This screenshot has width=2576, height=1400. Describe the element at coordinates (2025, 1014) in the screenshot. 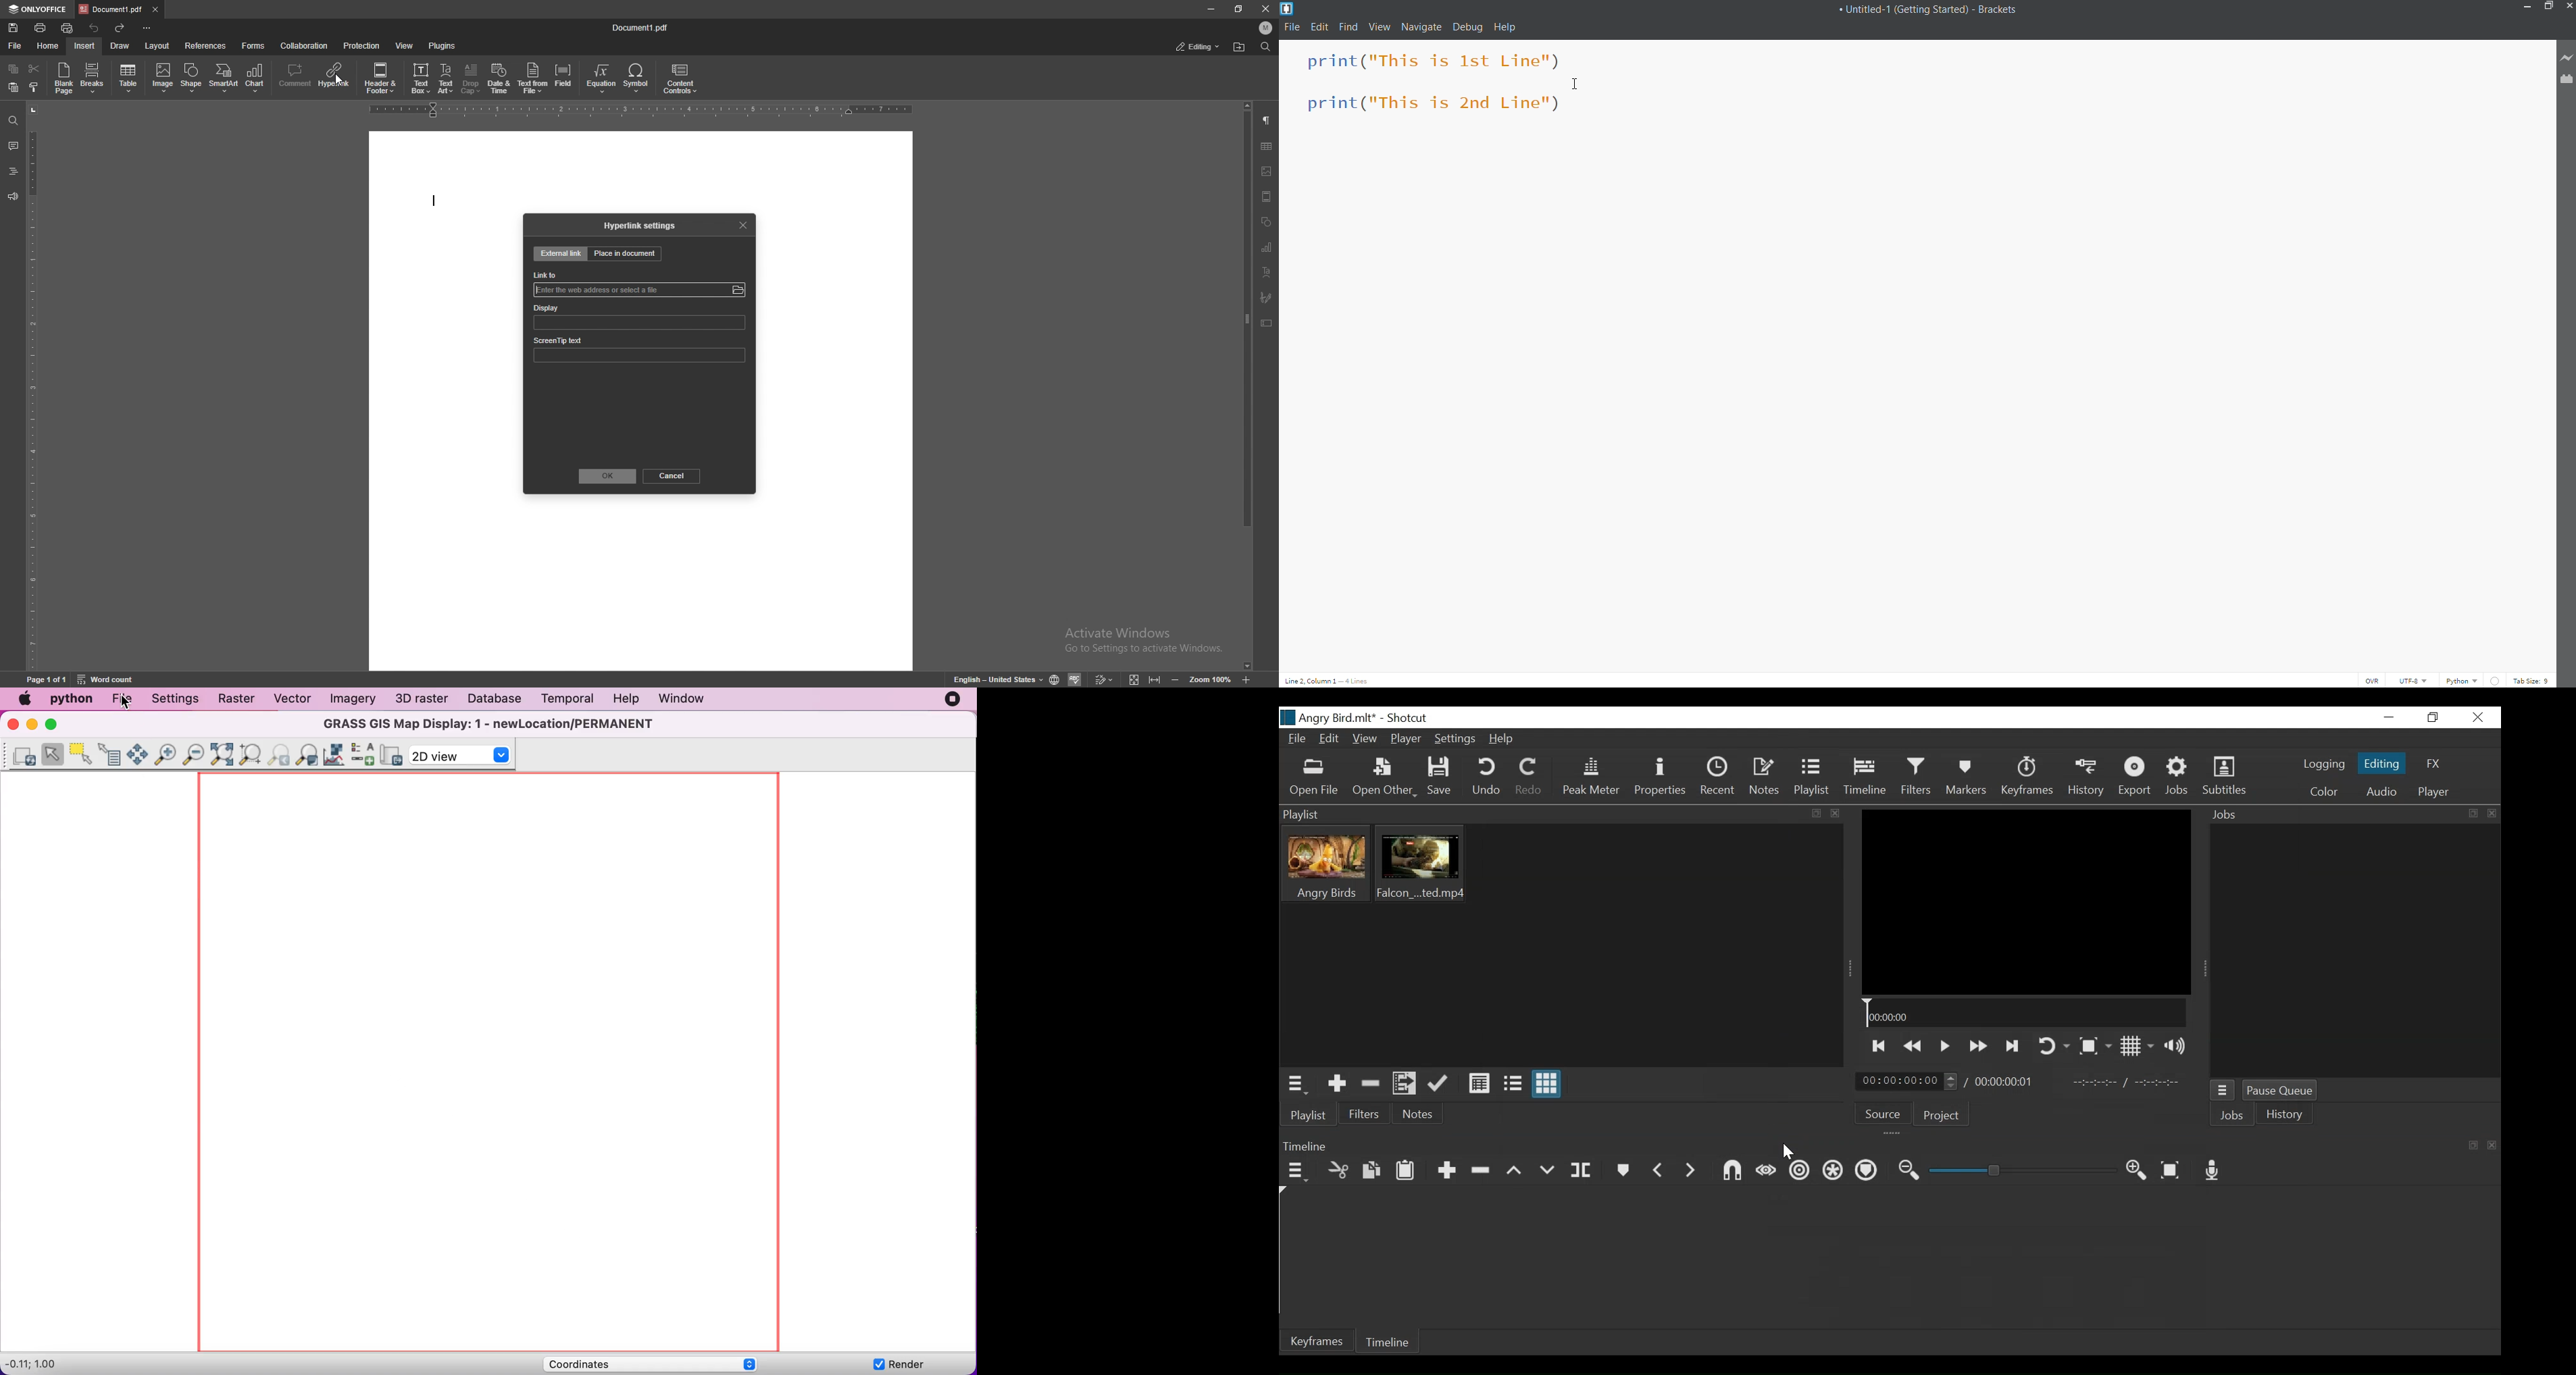

I see `Timeline` at that location.